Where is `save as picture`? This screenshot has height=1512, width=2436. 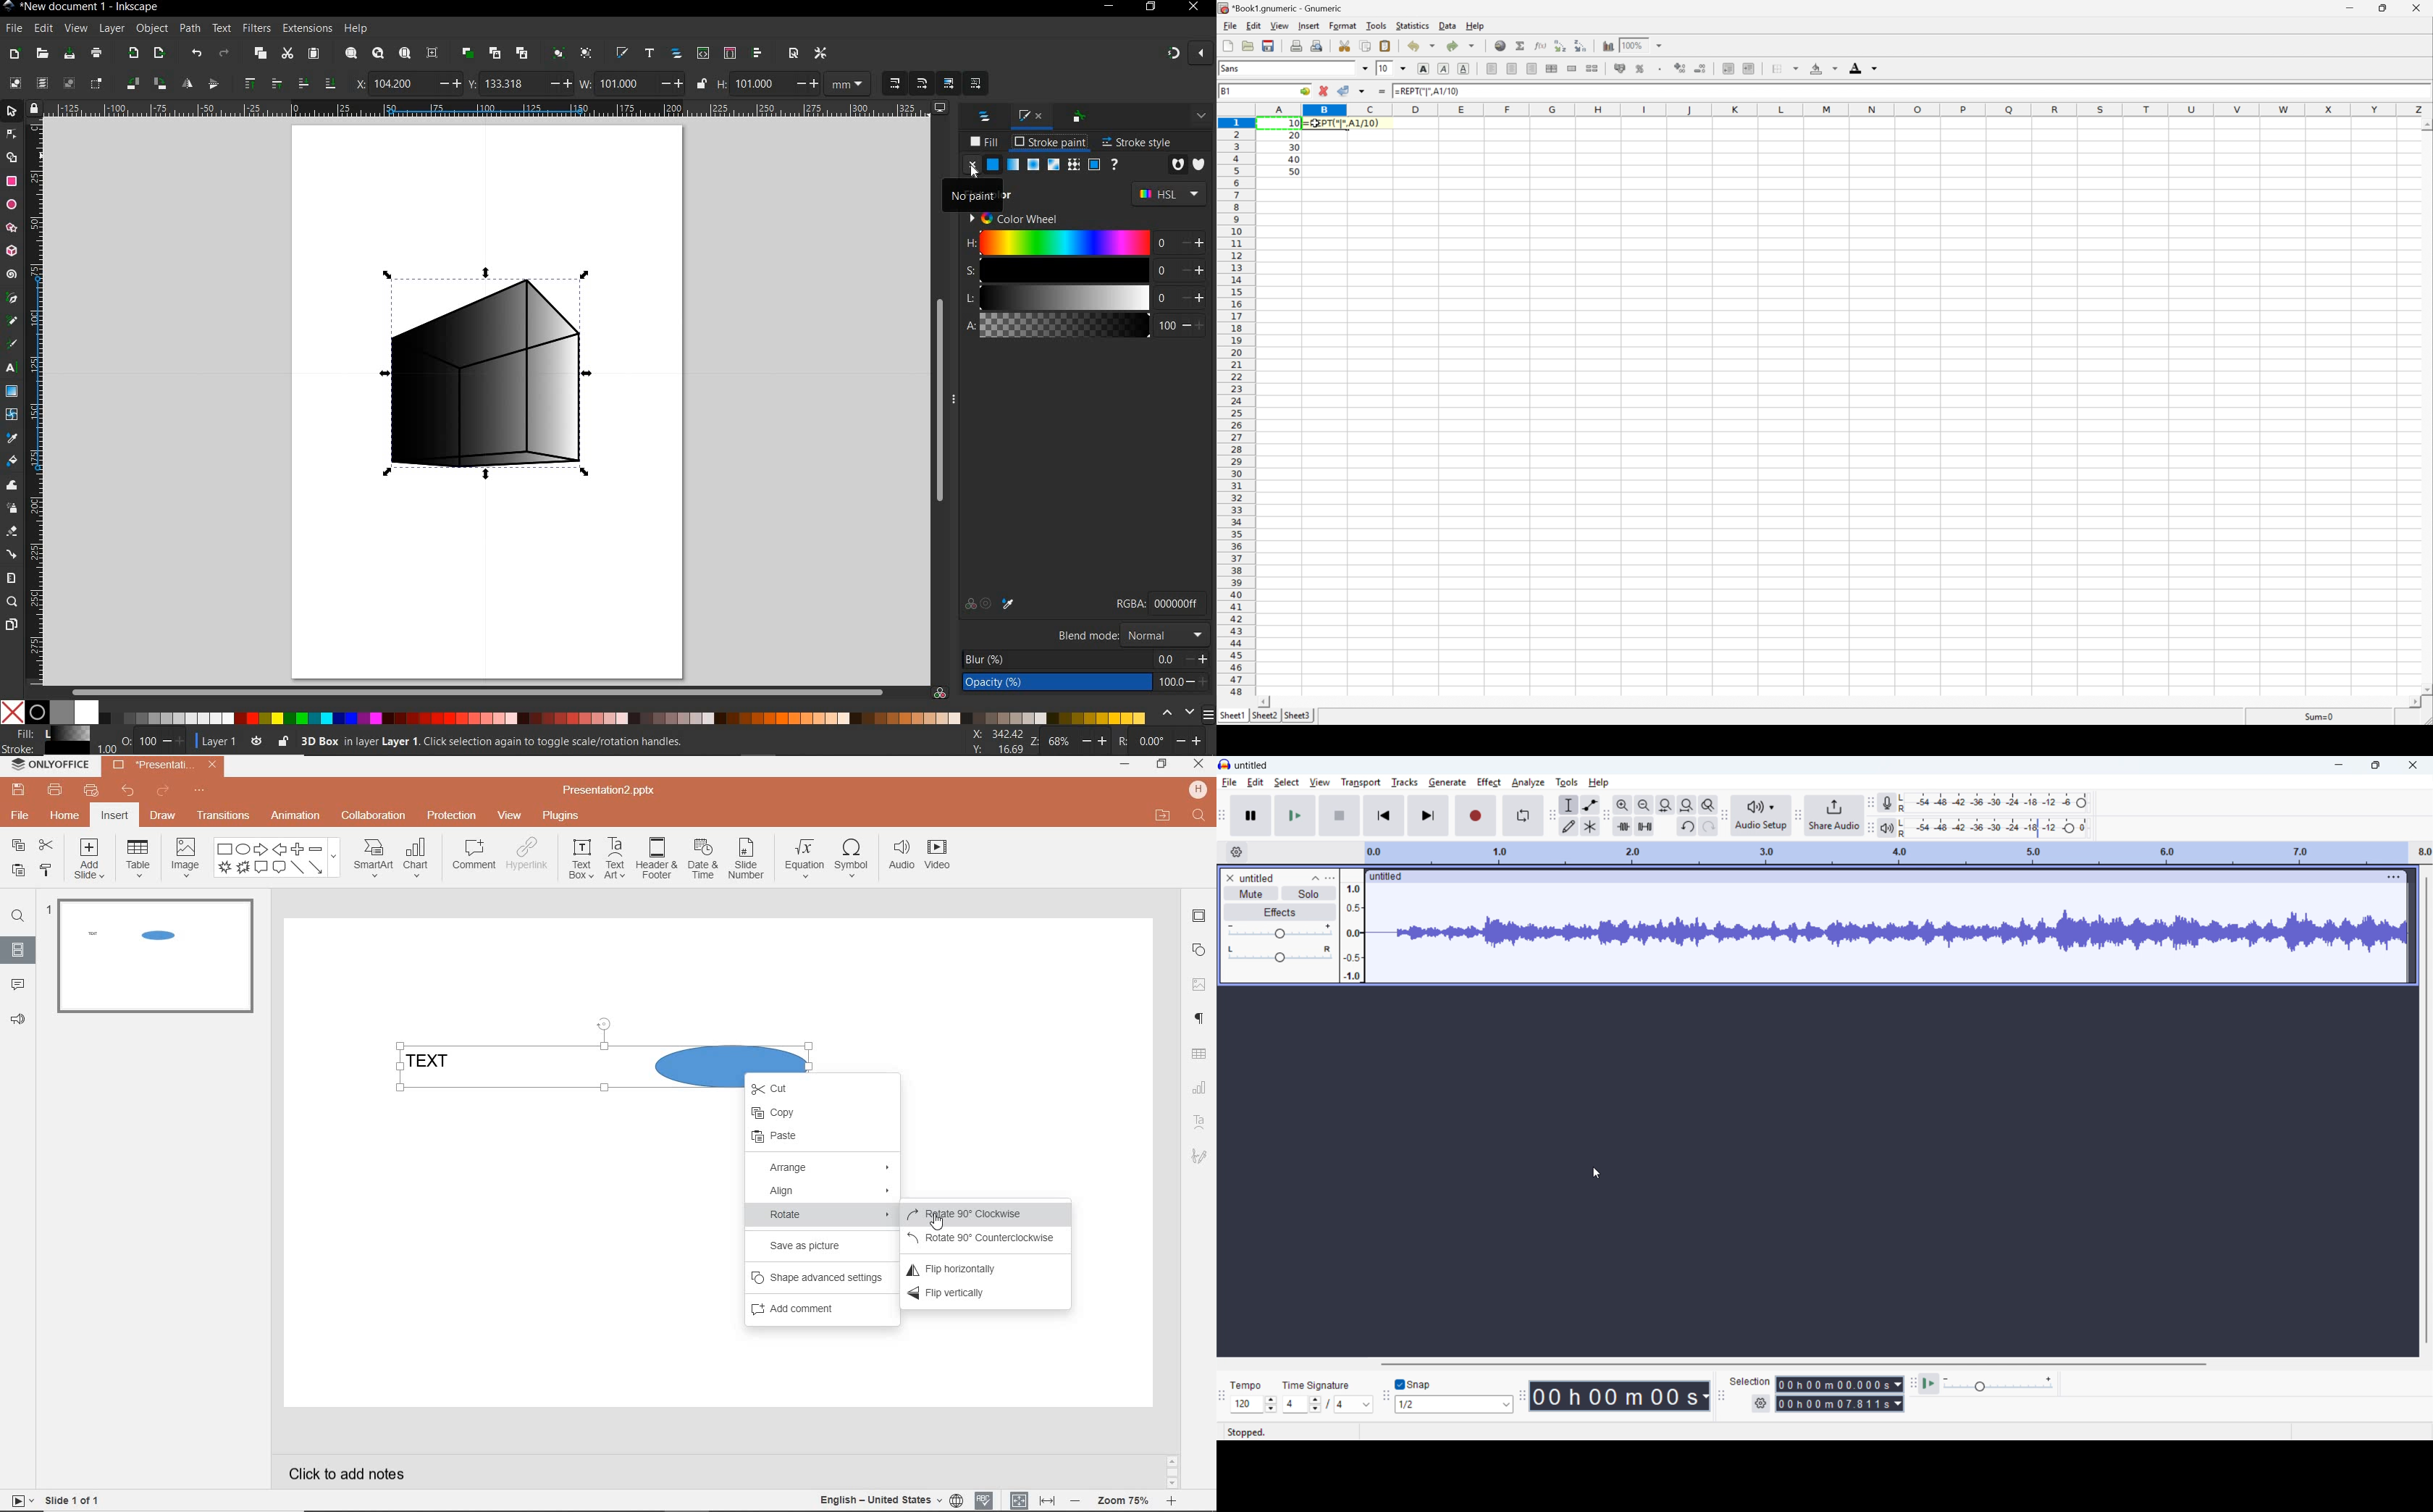 save as picture is located at coordinates (812, 1246).